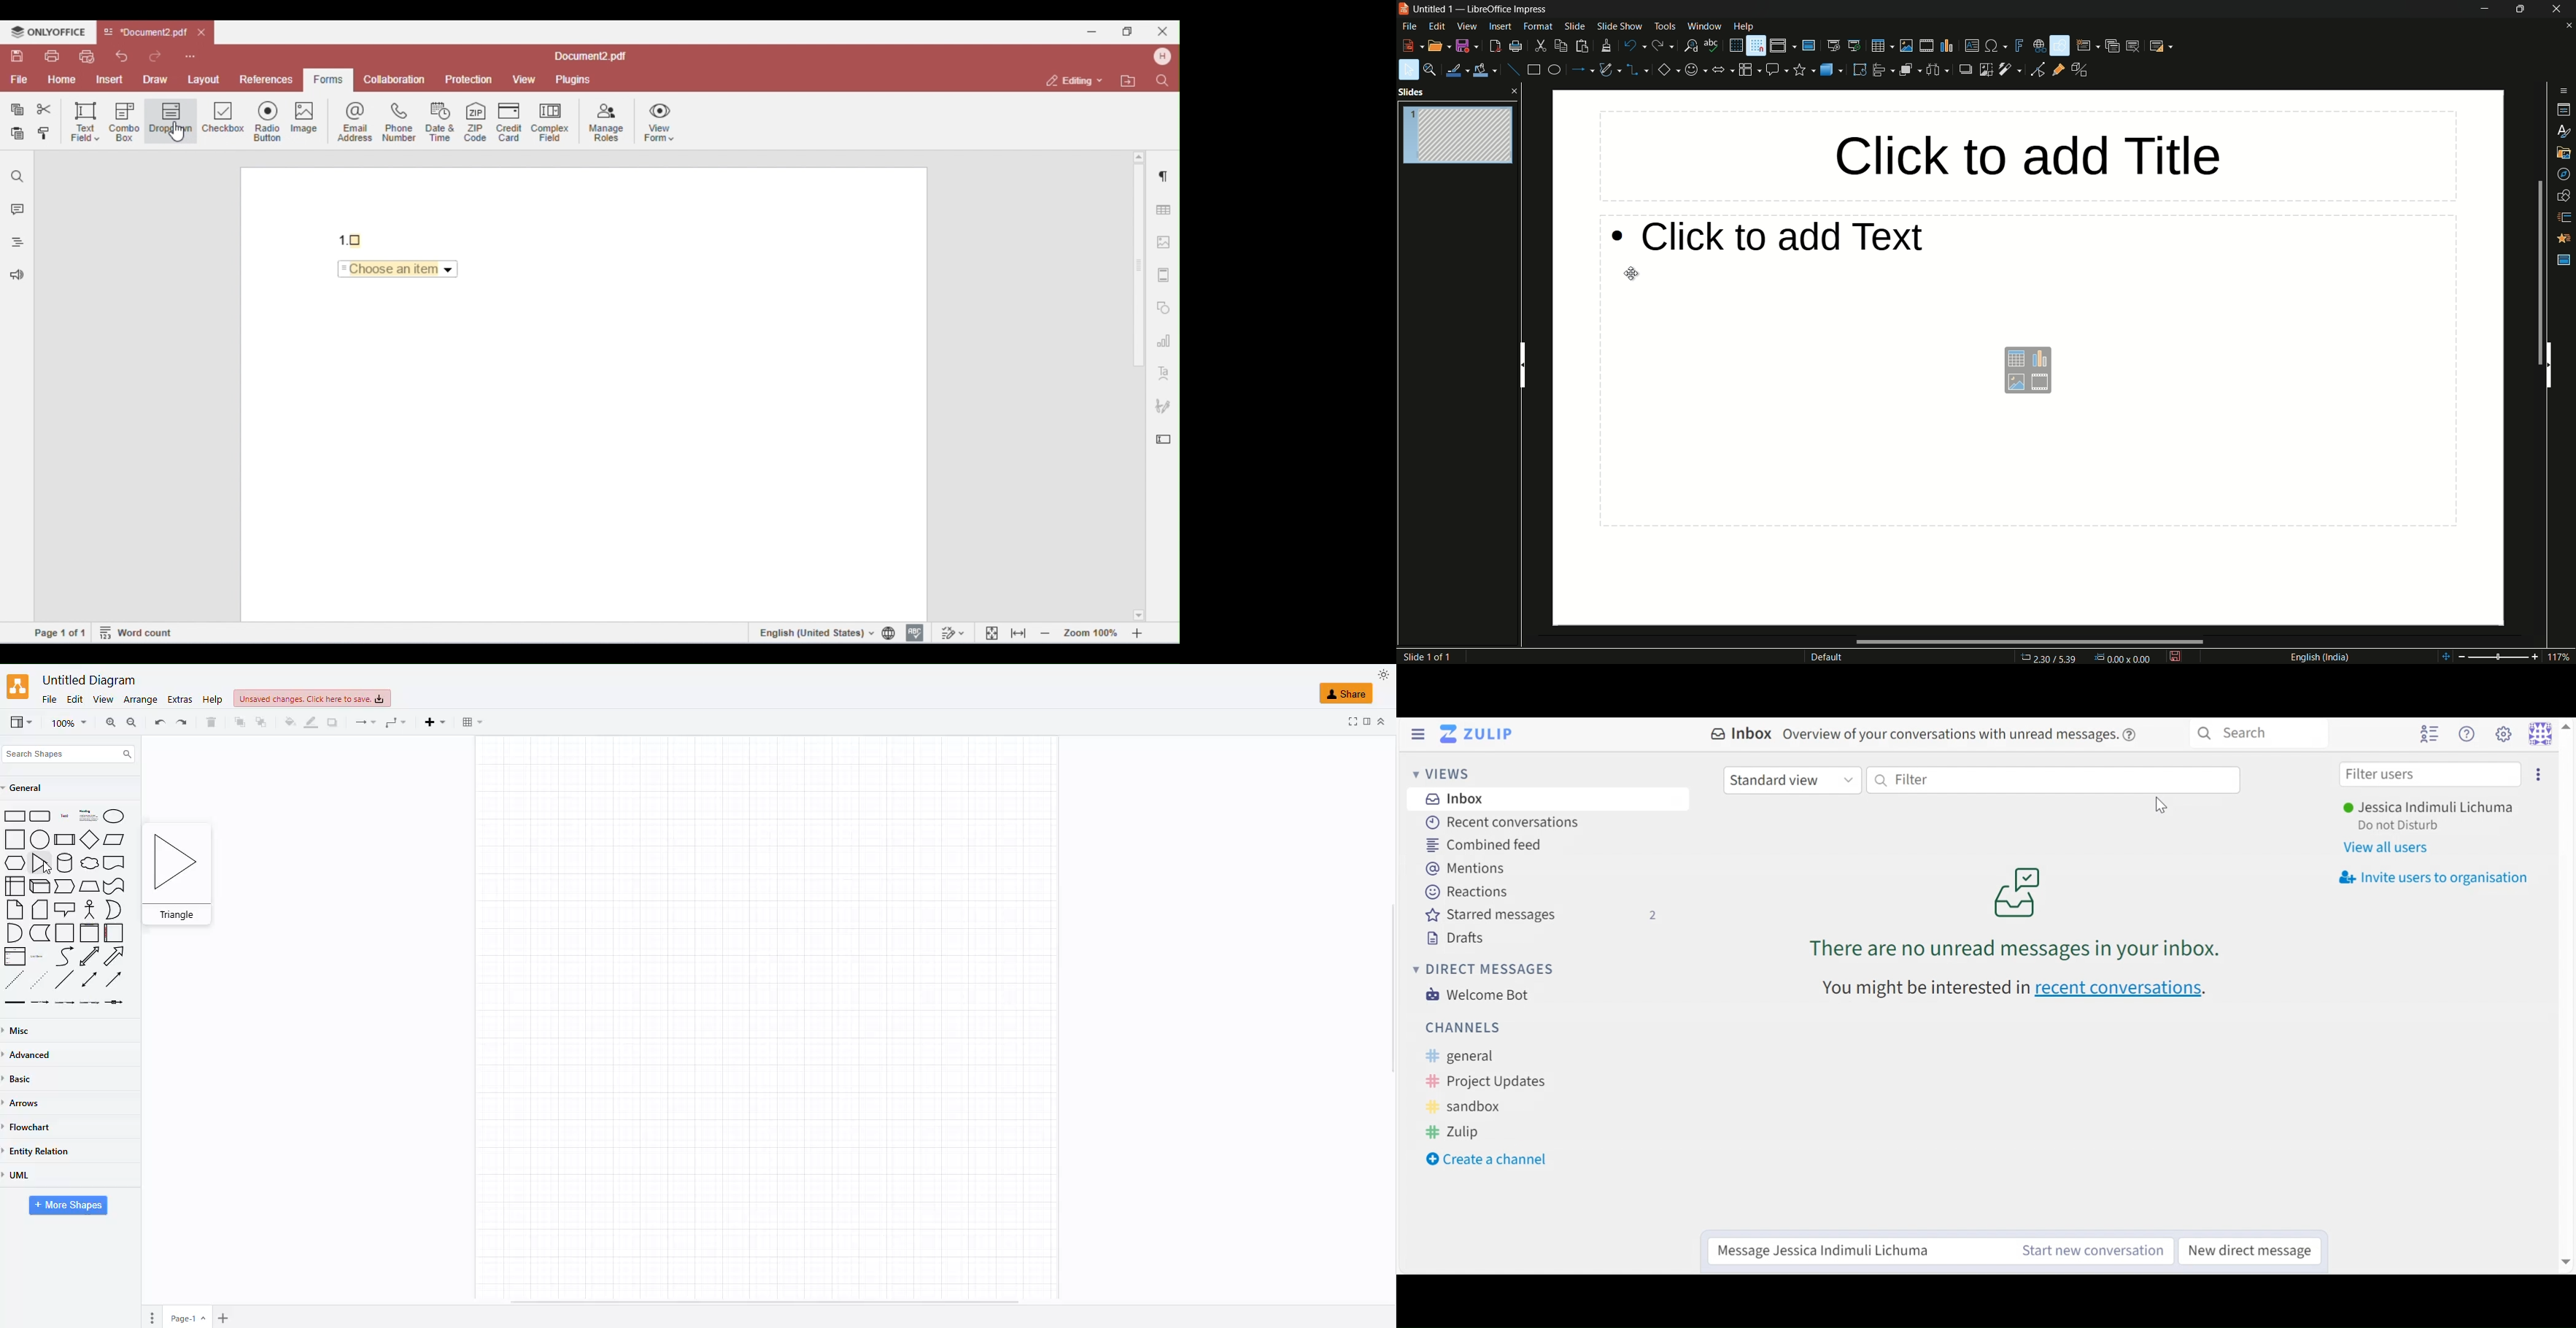 The image size is (2576, 1344). What do you see at coordinates (114, 863) in the screenshot?
I see `Header` at bounding box center [114, 863].